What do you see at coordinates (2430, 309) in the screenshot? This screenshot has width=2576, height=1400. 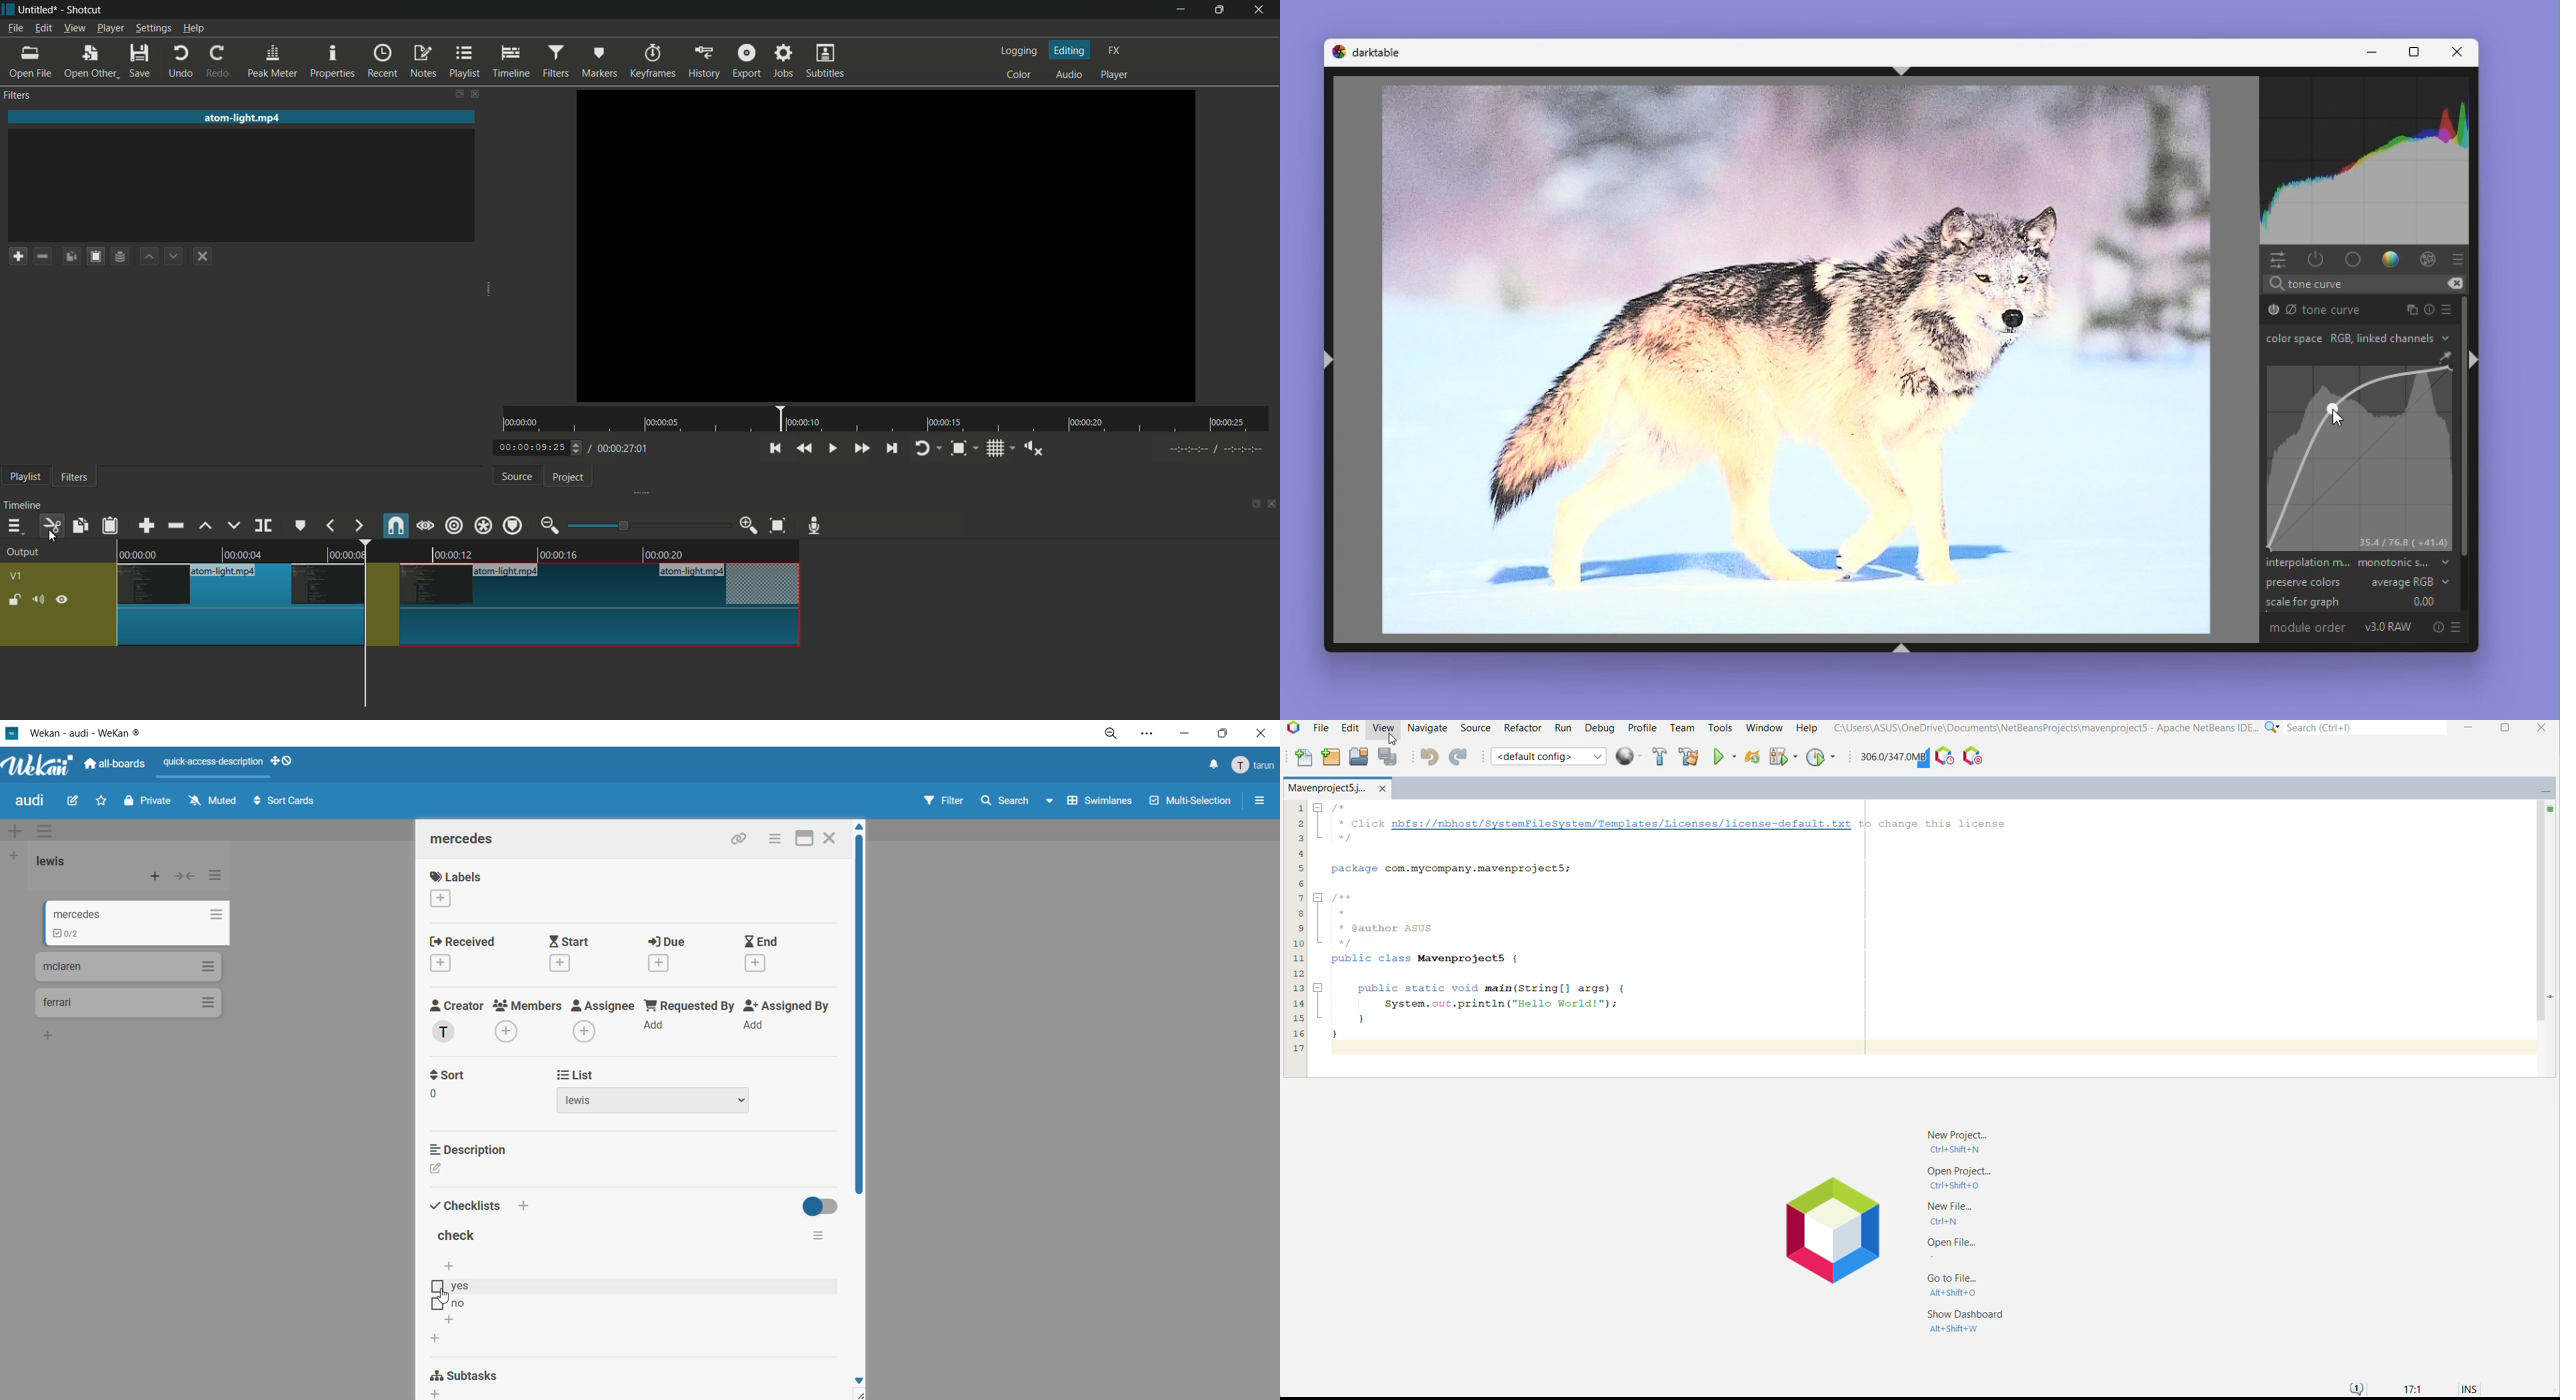 I see `Reset parameters` at bounding box center [2430, 309].